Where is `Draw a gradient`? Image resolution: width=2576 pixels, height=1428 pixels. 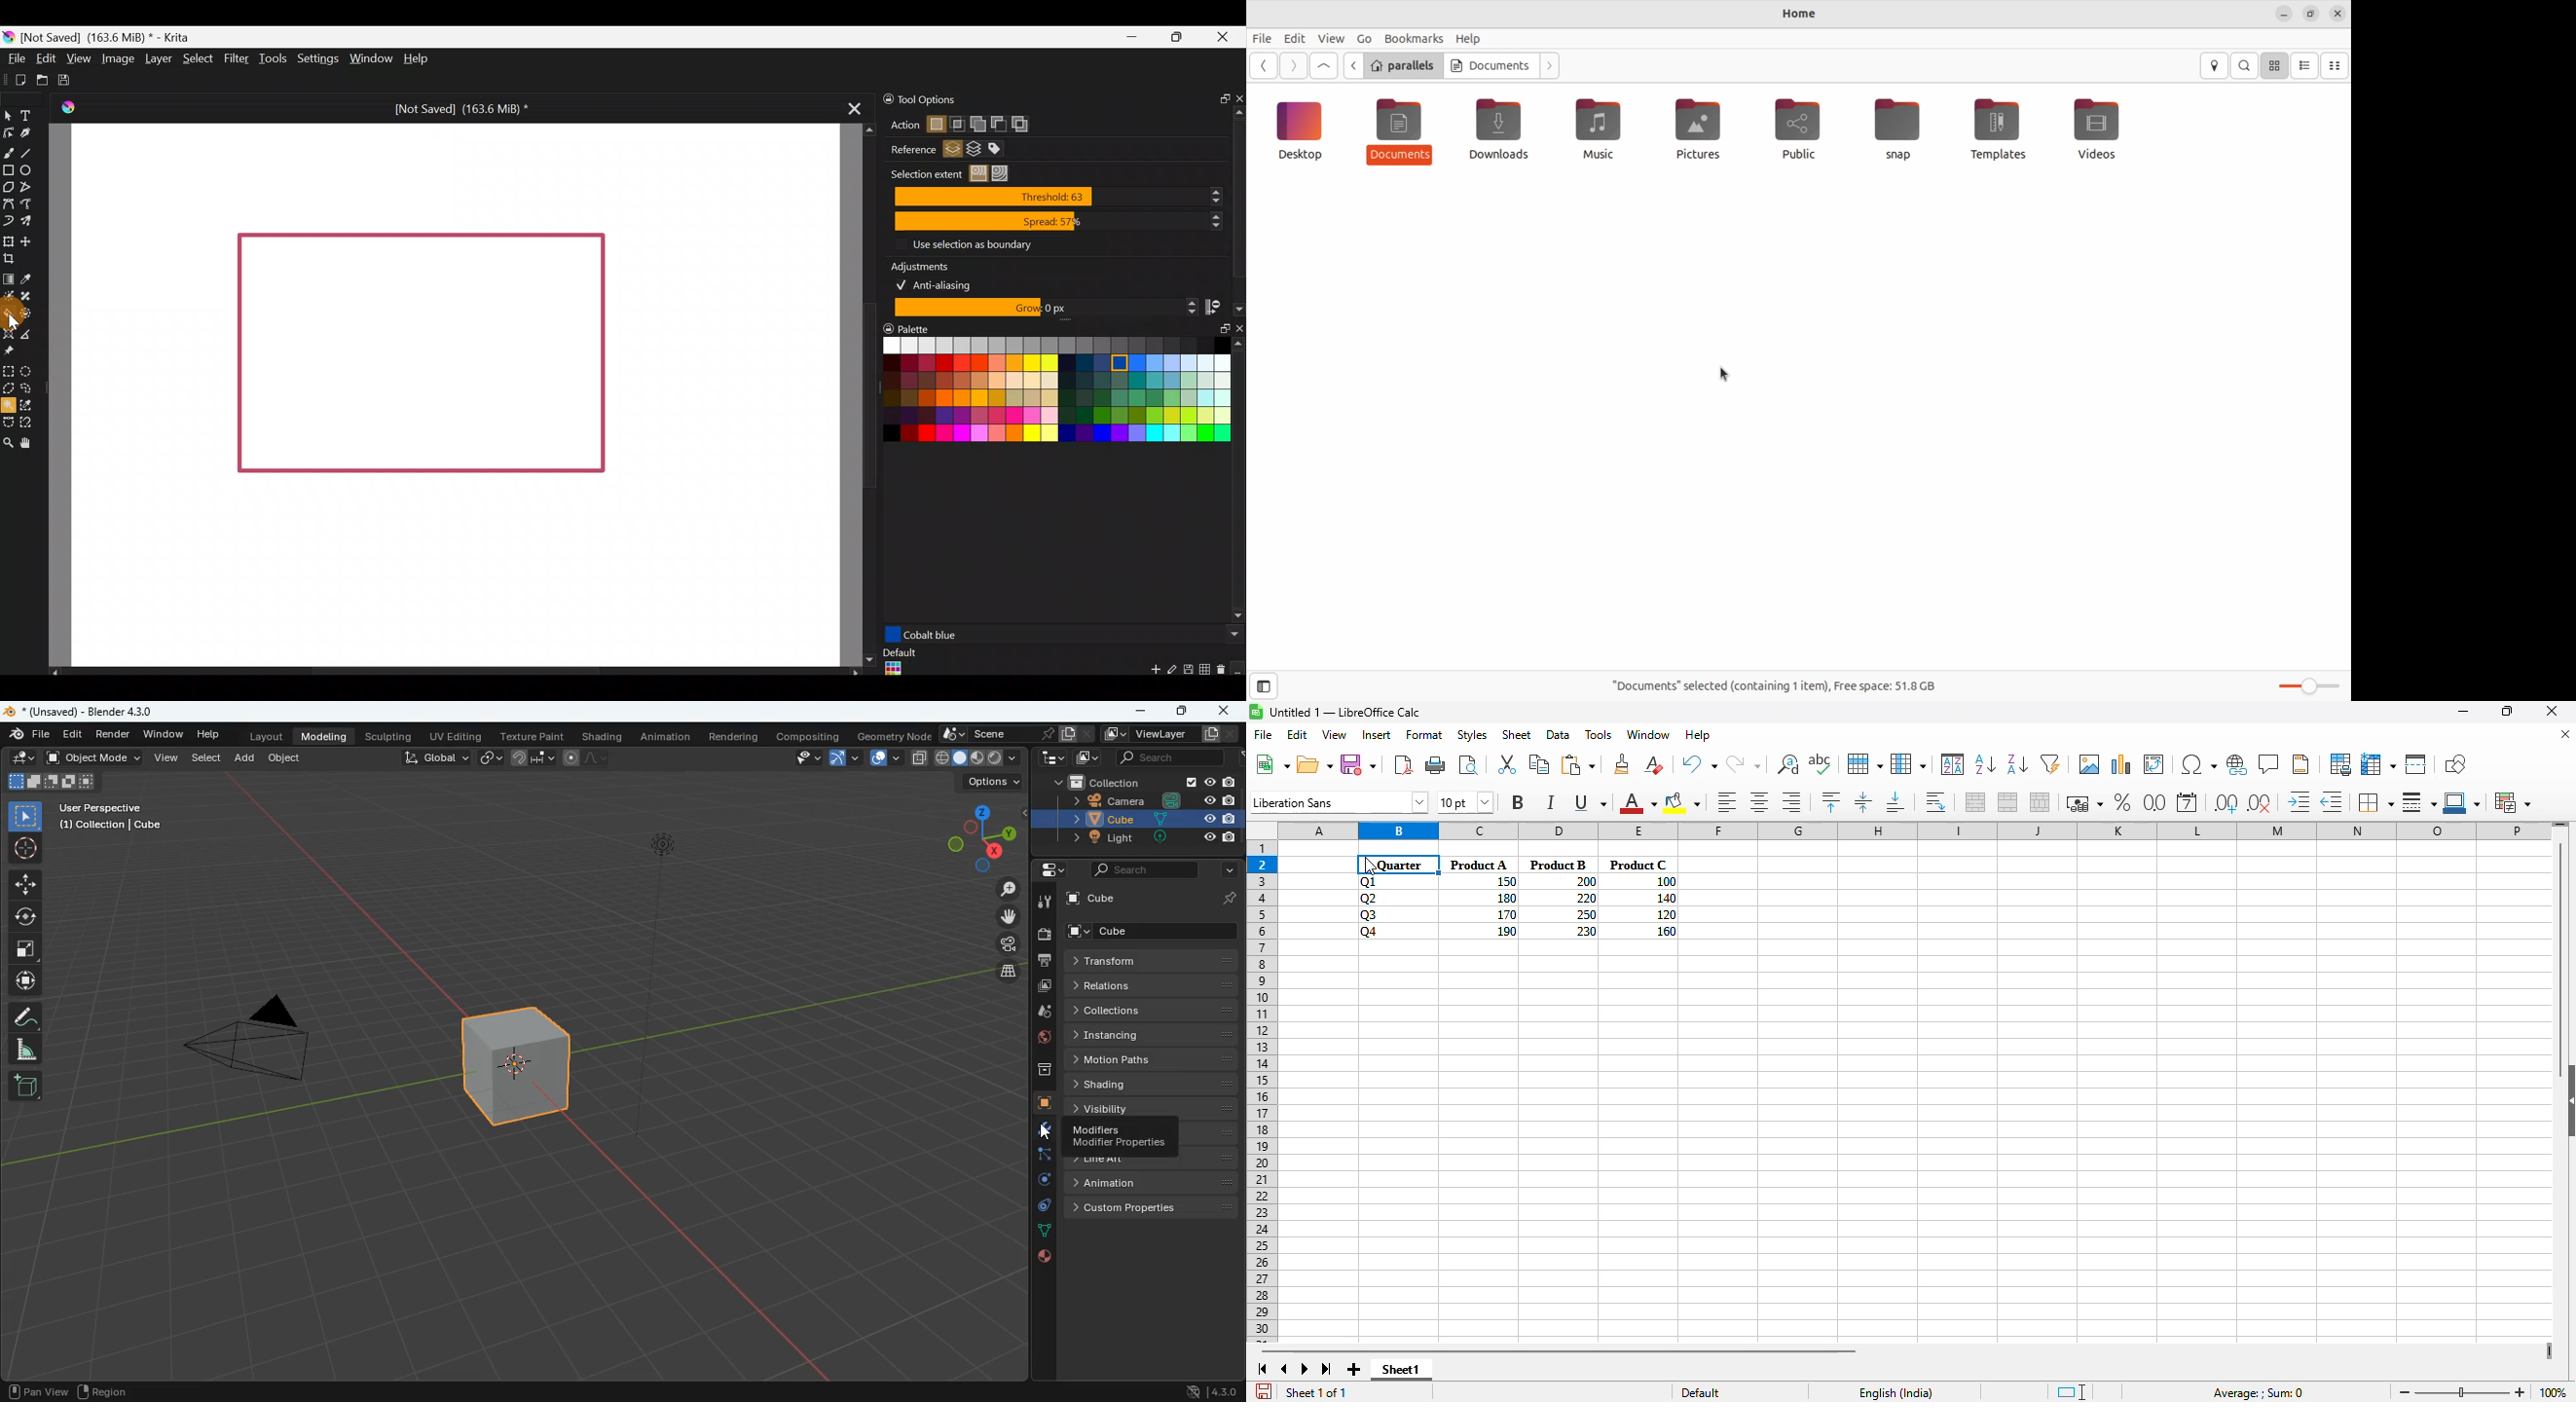
Draw a gradient is located at coordinates (8, 279).